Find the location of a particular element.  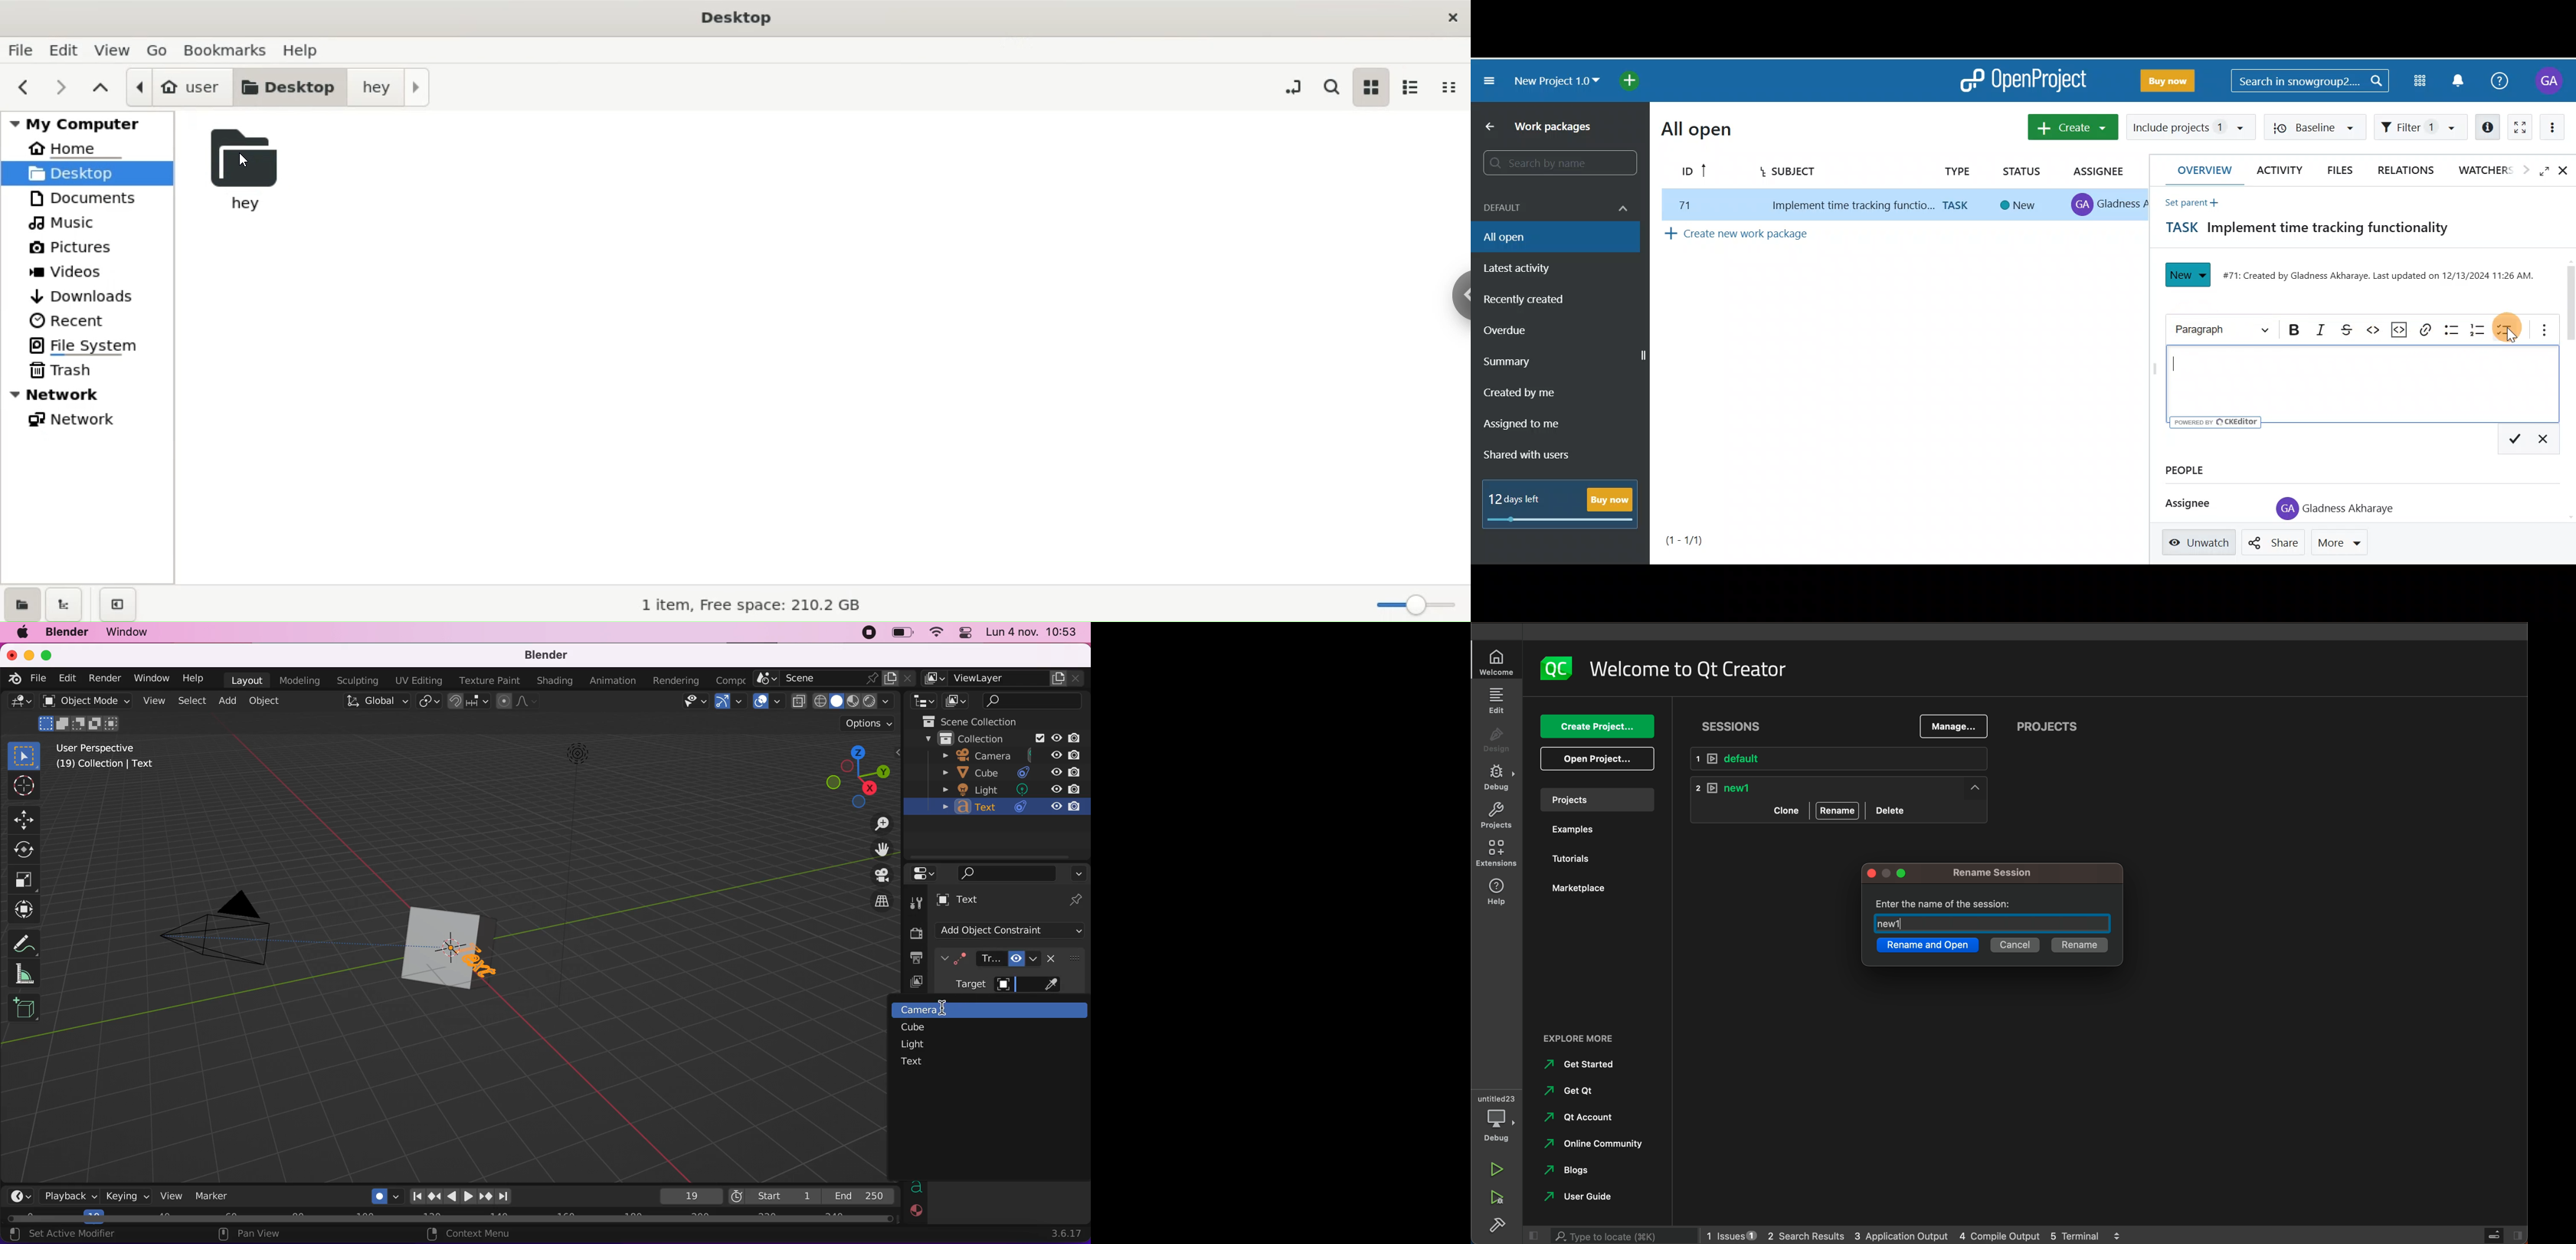

cube is located at coordinates (918, 1028).